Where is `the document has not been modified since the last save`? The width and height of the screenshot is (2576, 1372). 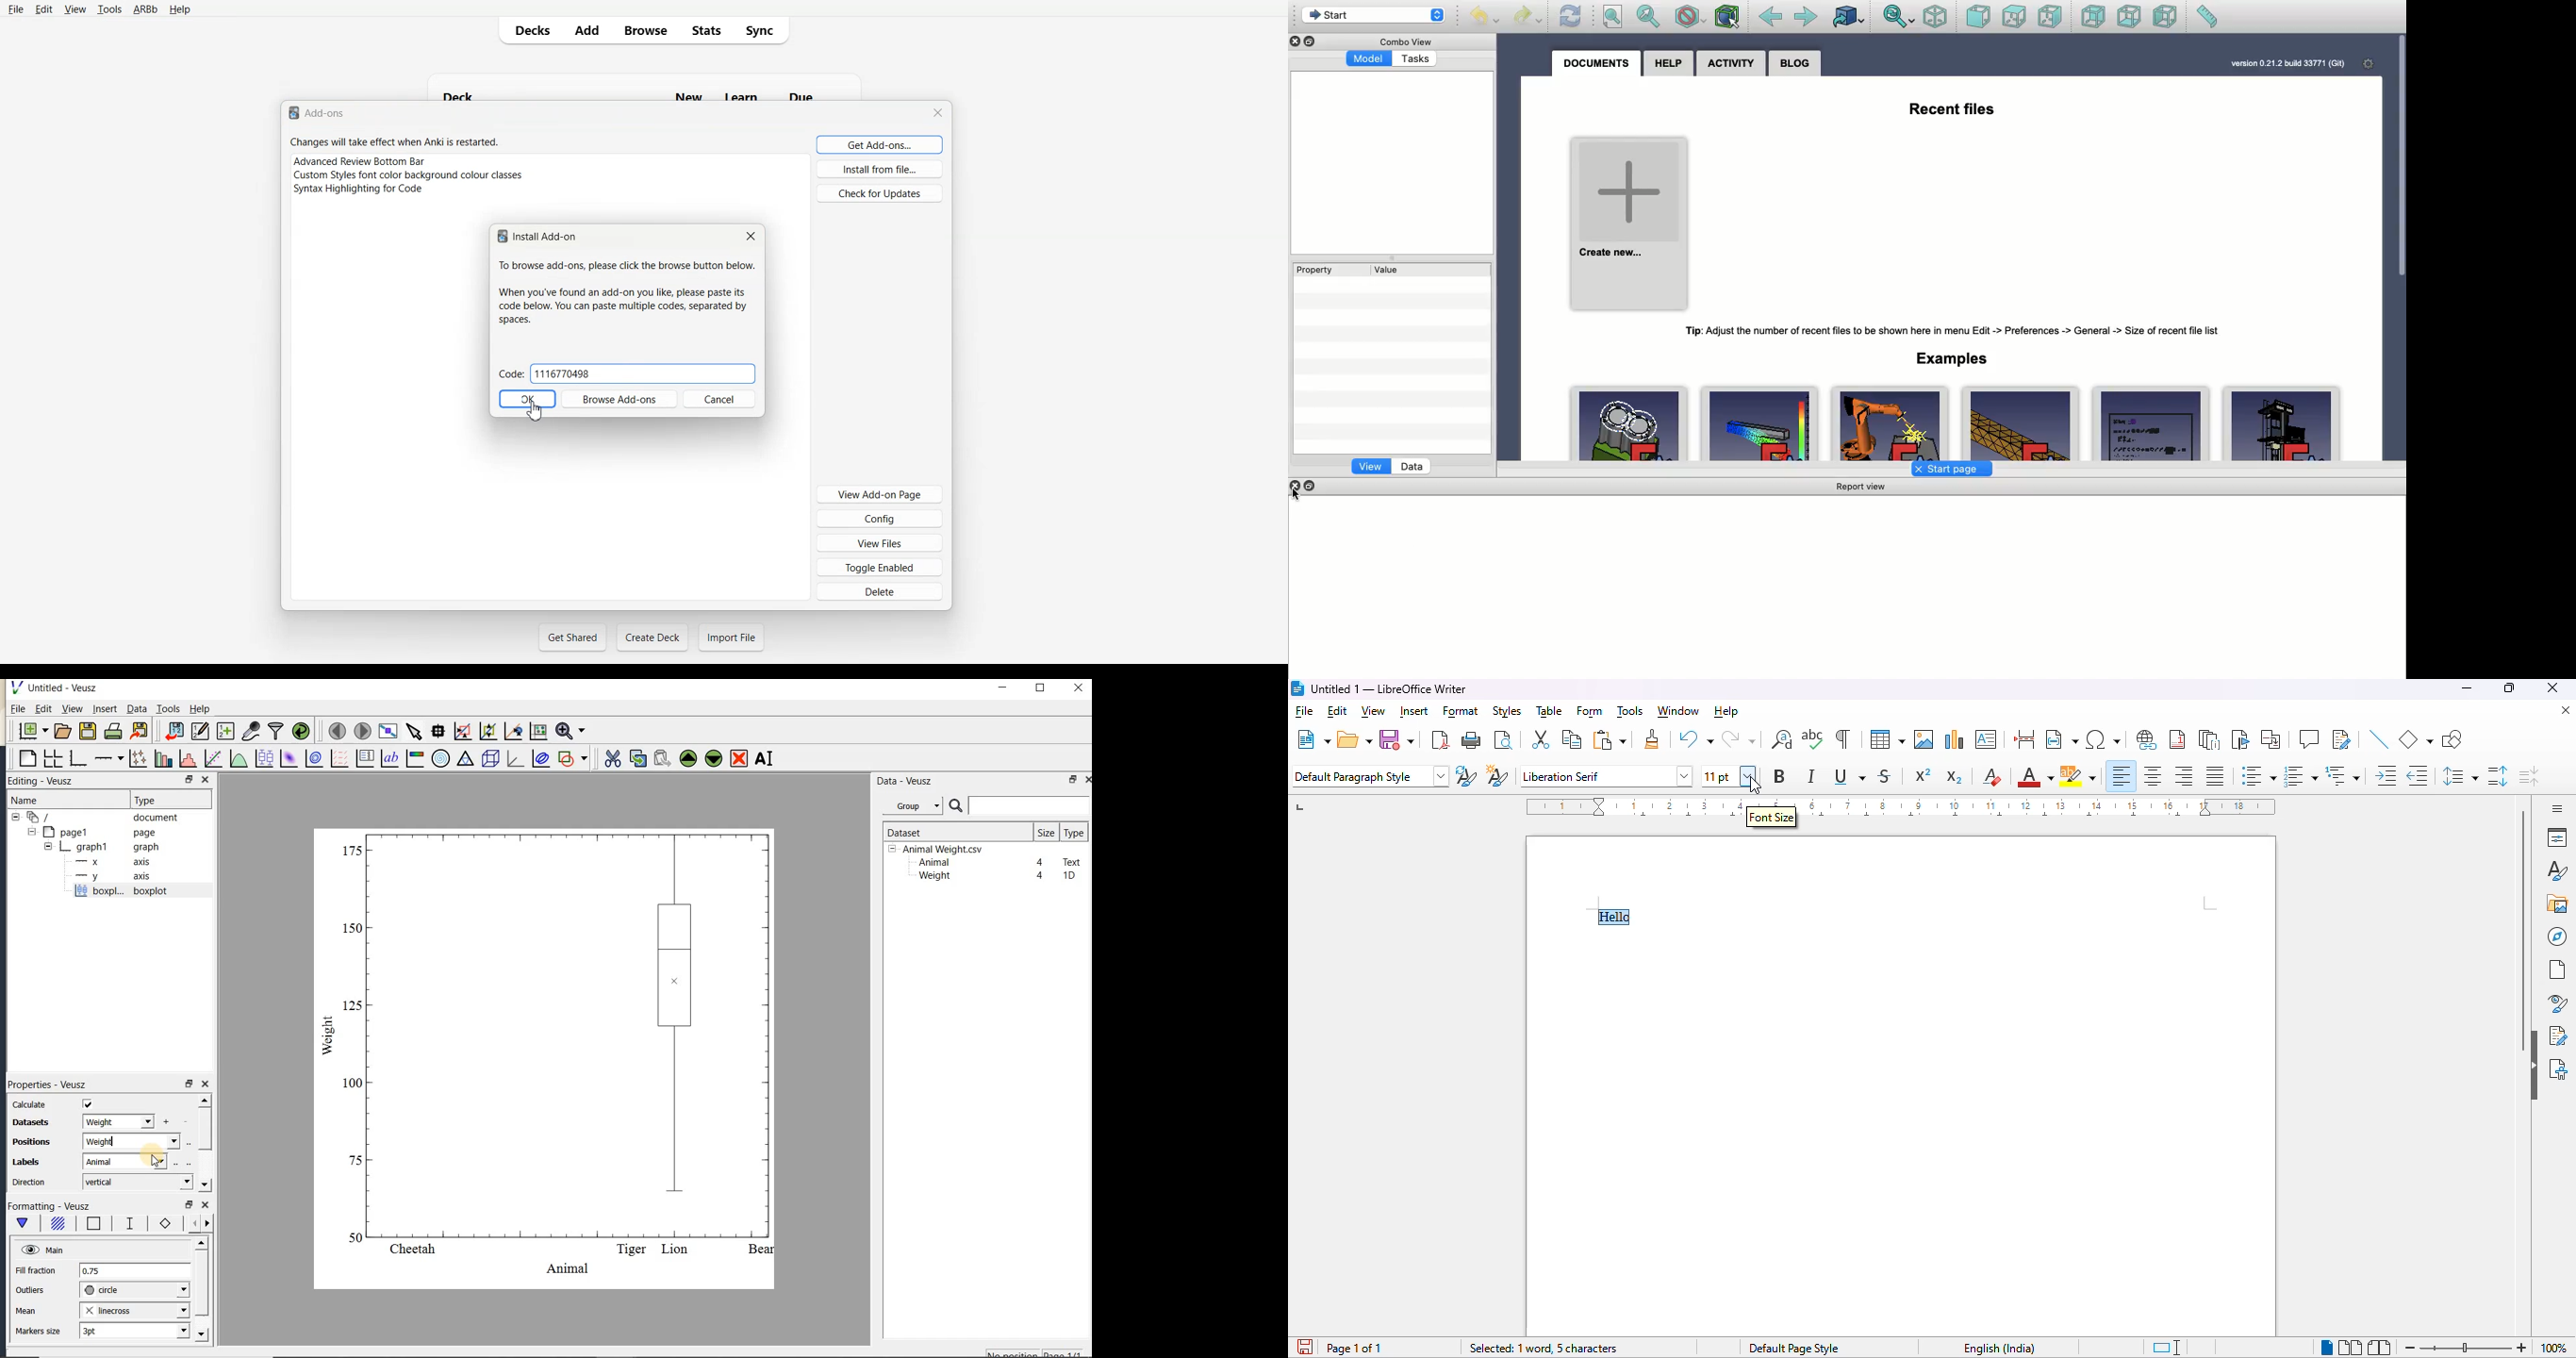 the document has not been modified since the last save is located at coordinates (1303, 1347).